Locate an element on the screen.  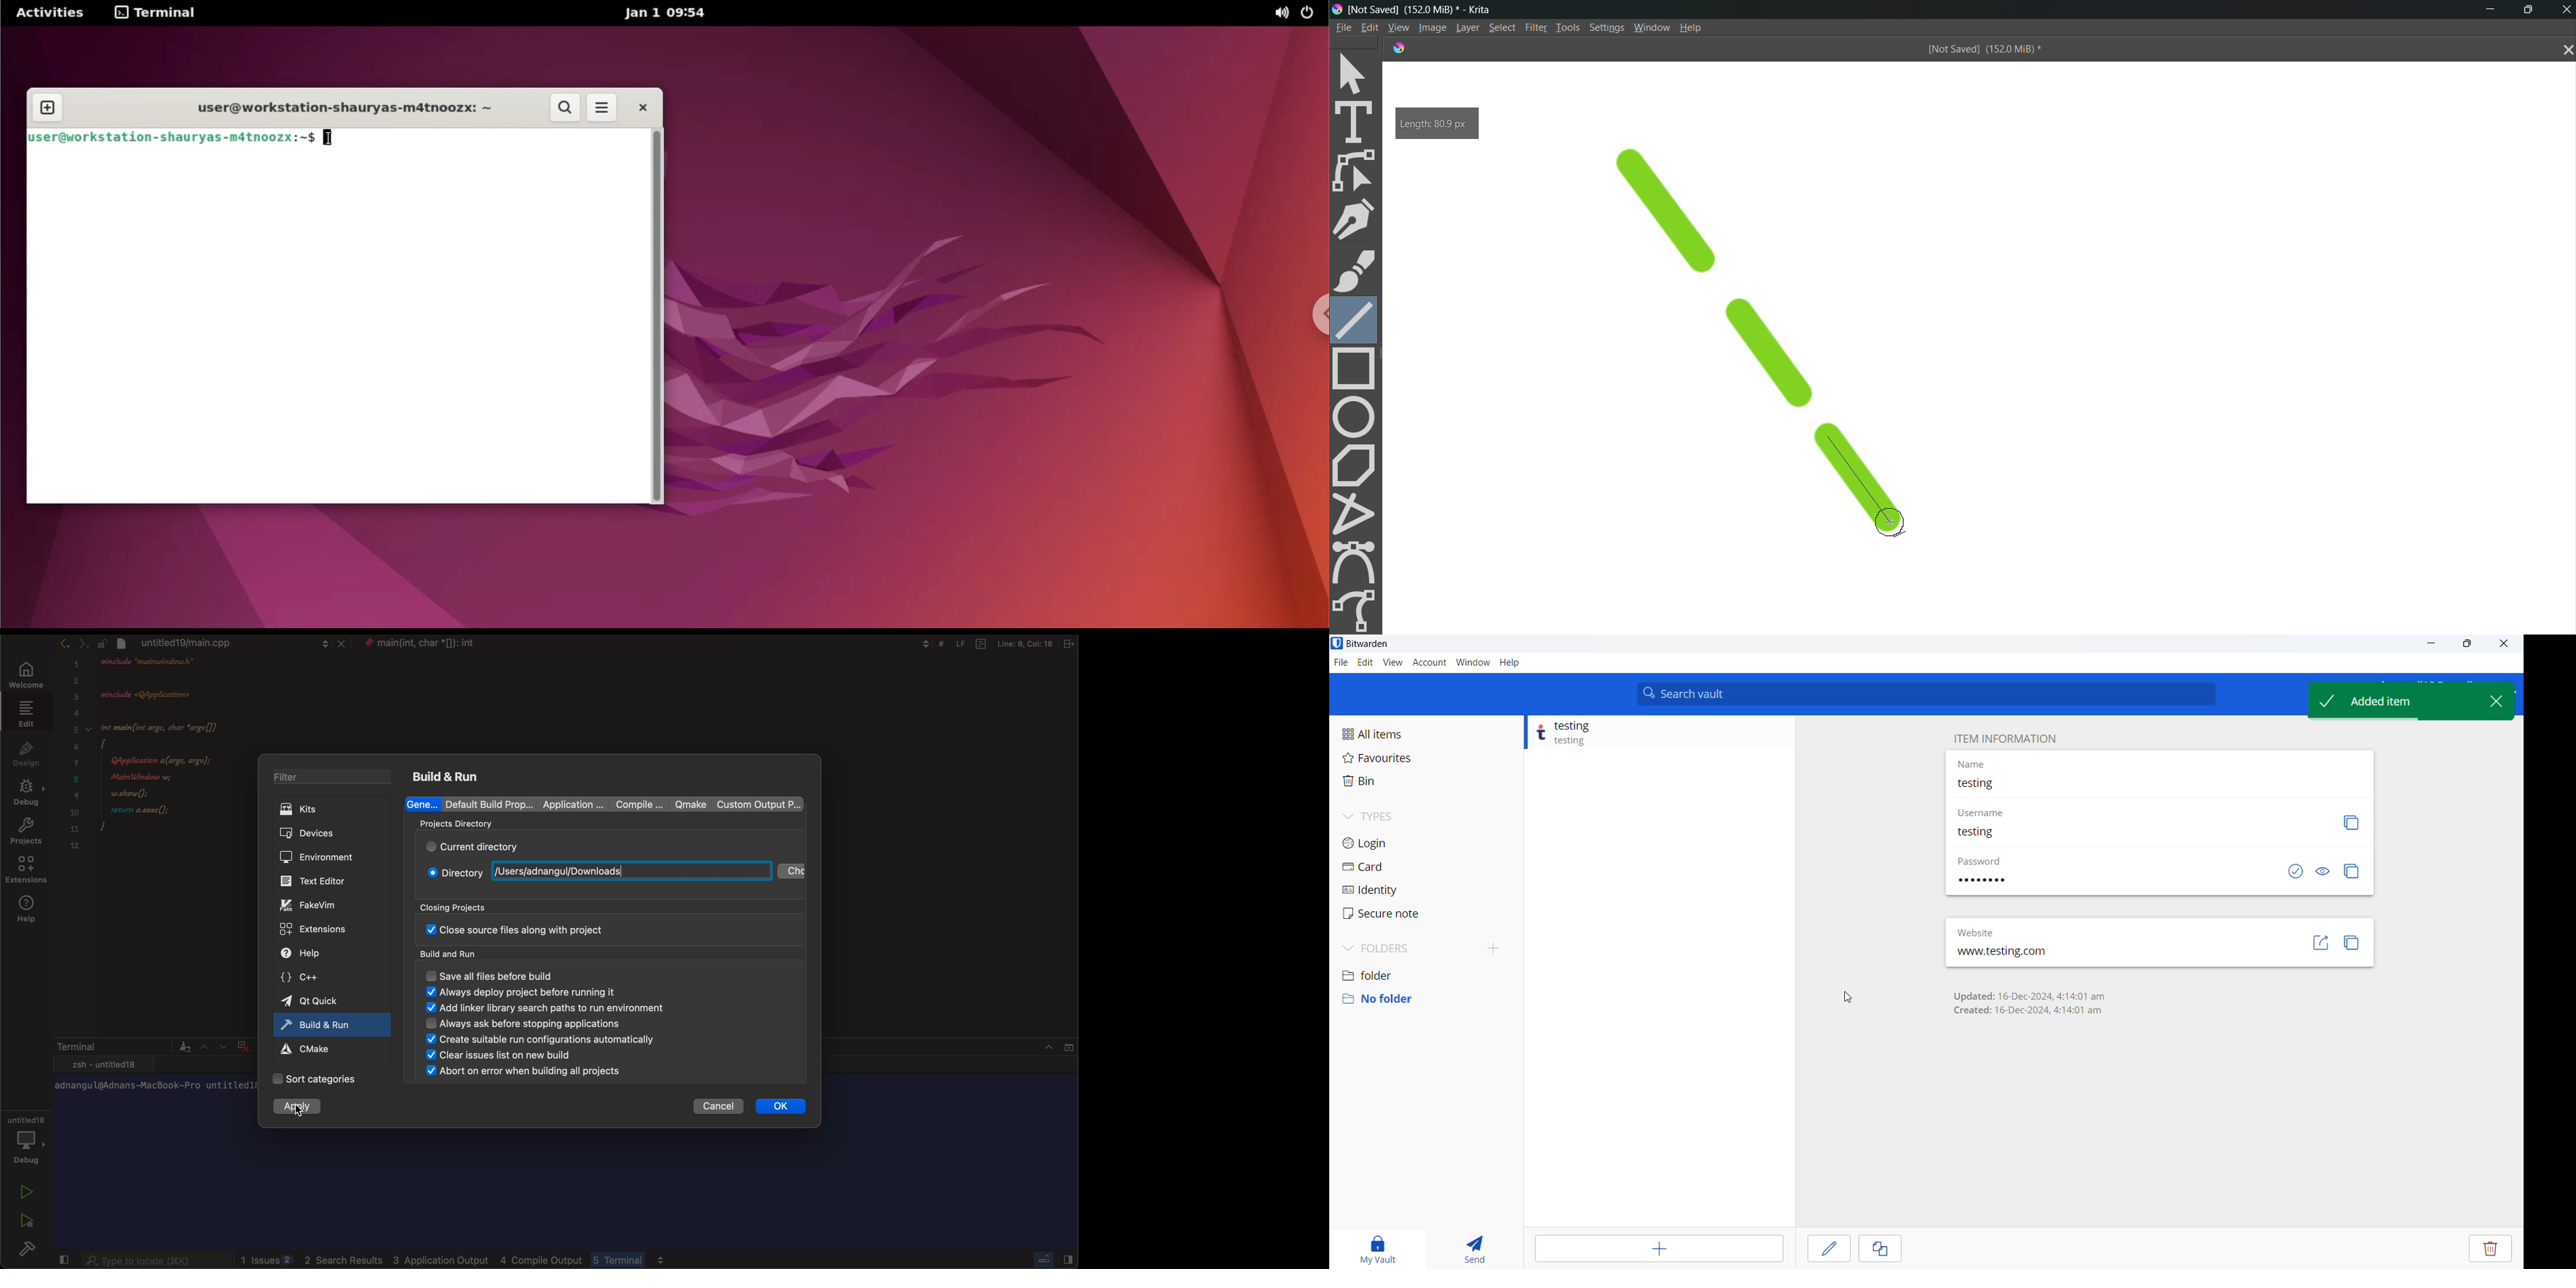
circle is located at coordinates (1355, 416).